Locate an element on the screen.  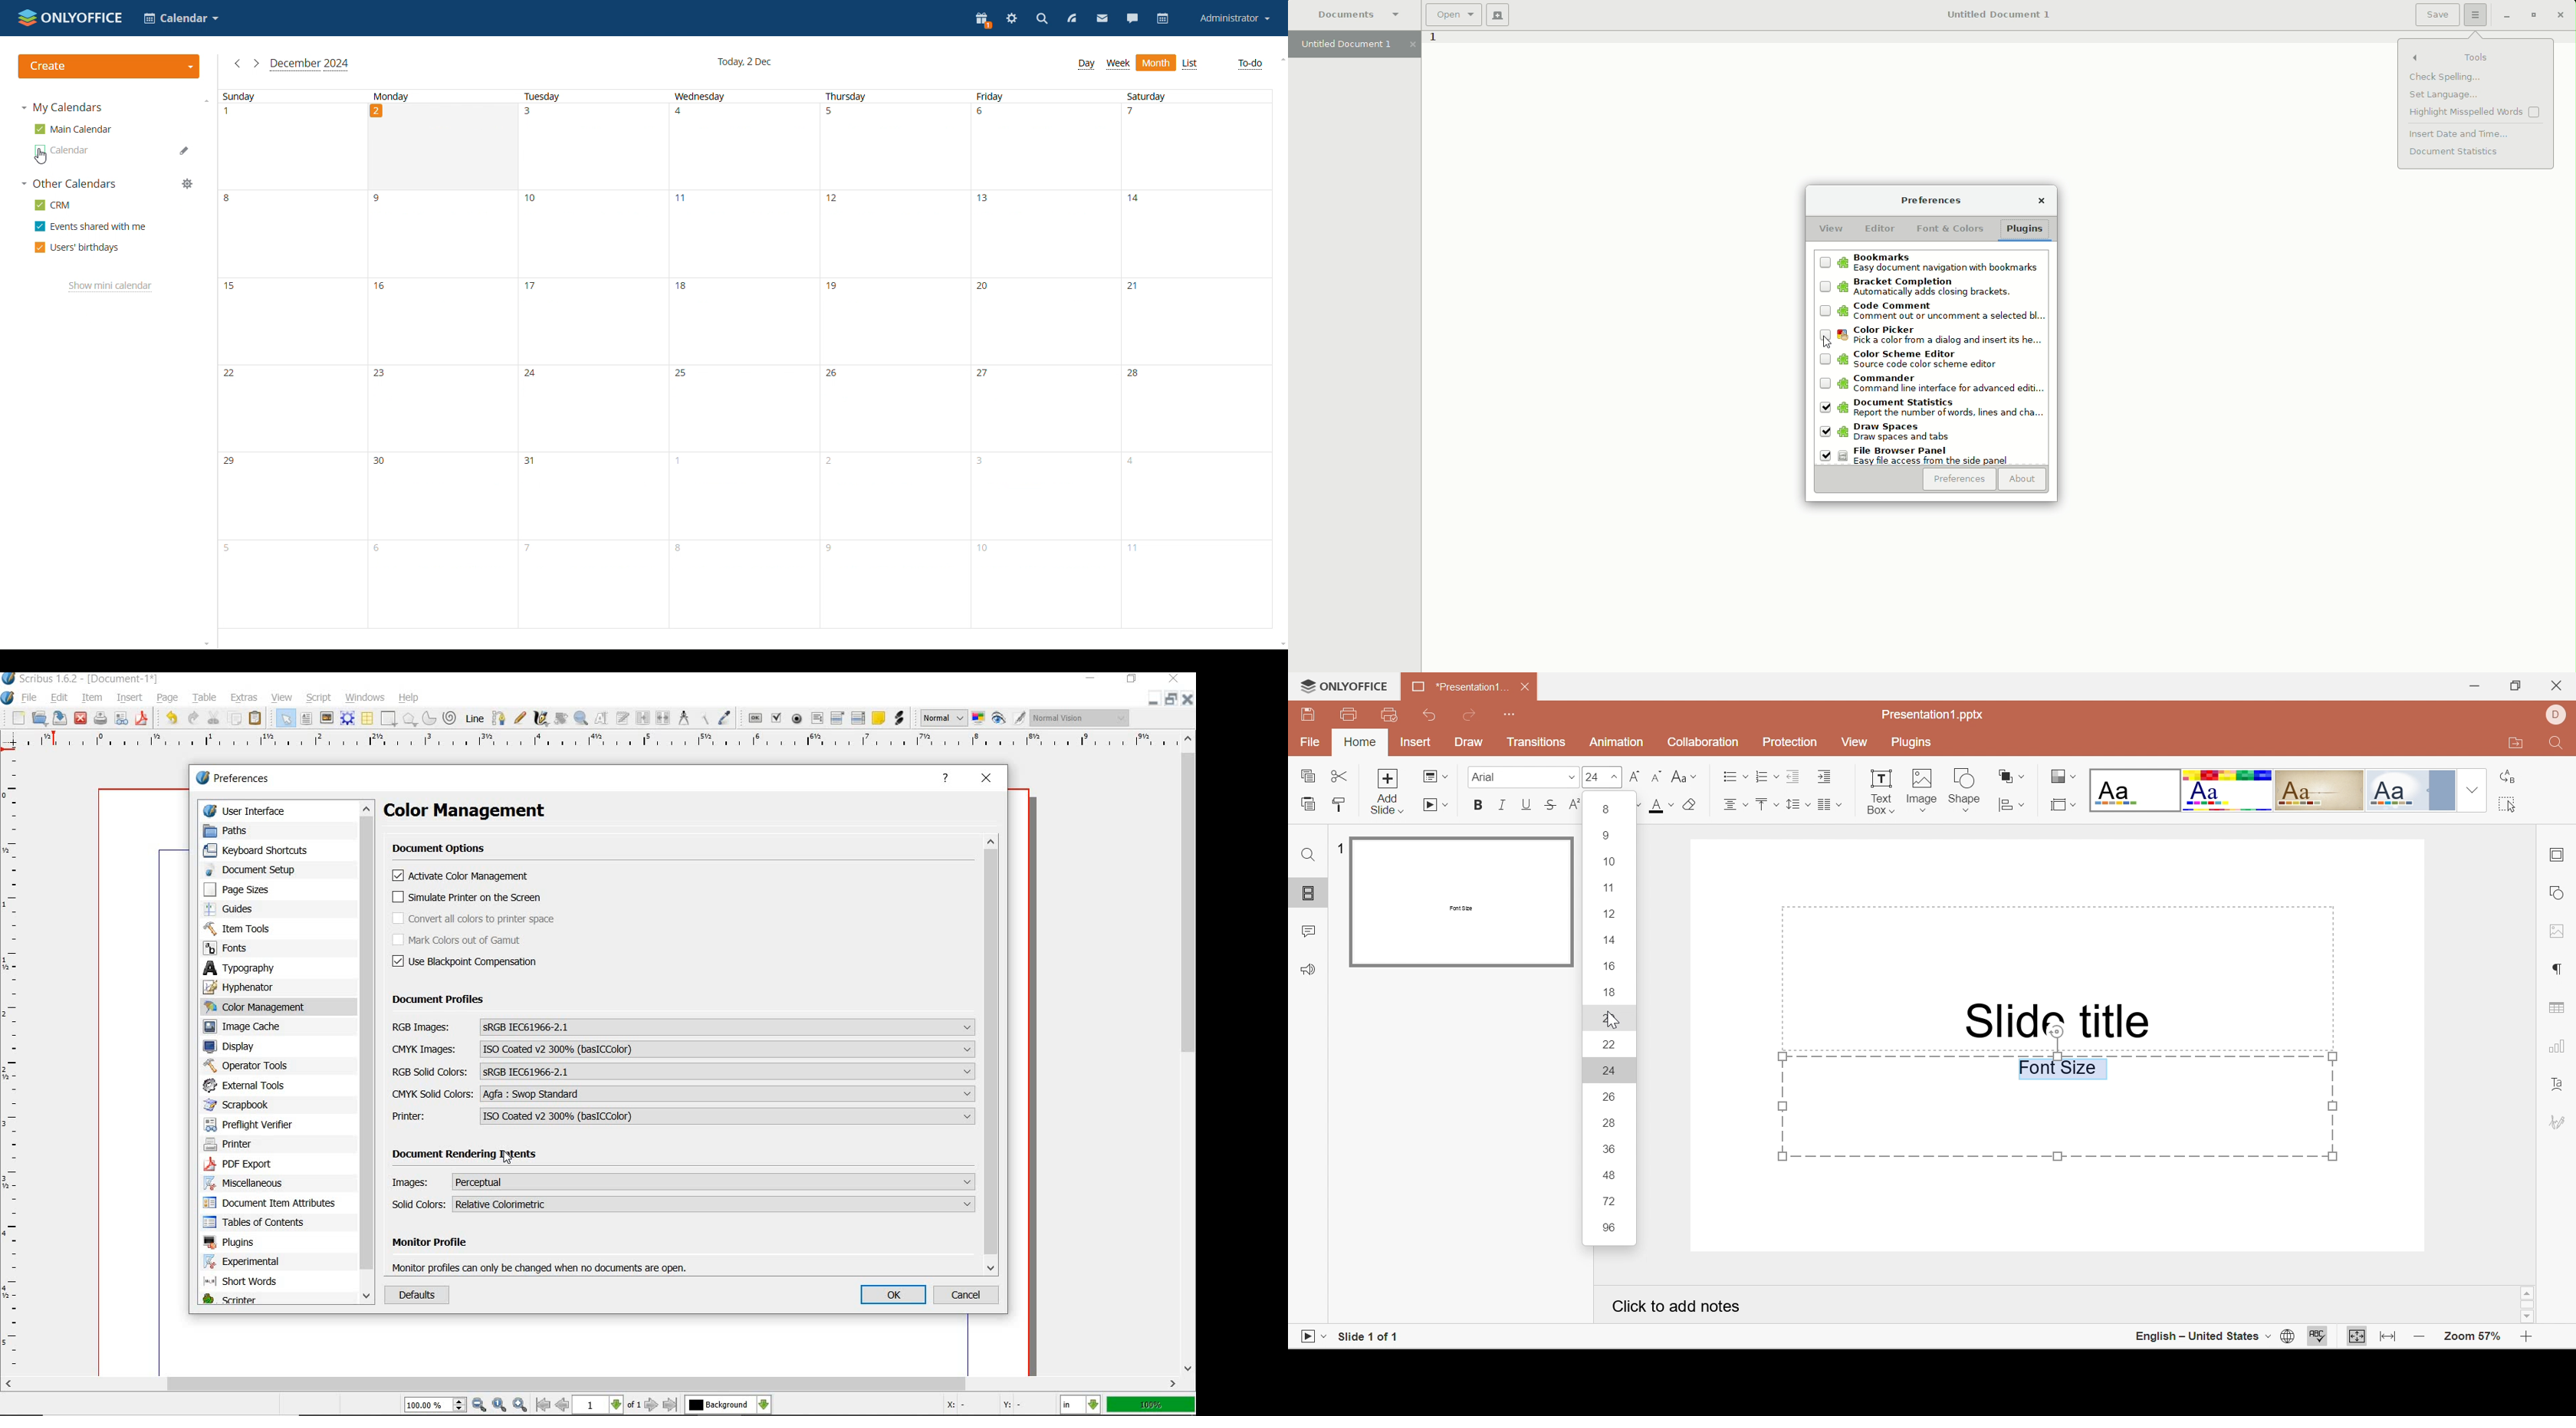
Decrease indent is located at coordinates (1793, 778).